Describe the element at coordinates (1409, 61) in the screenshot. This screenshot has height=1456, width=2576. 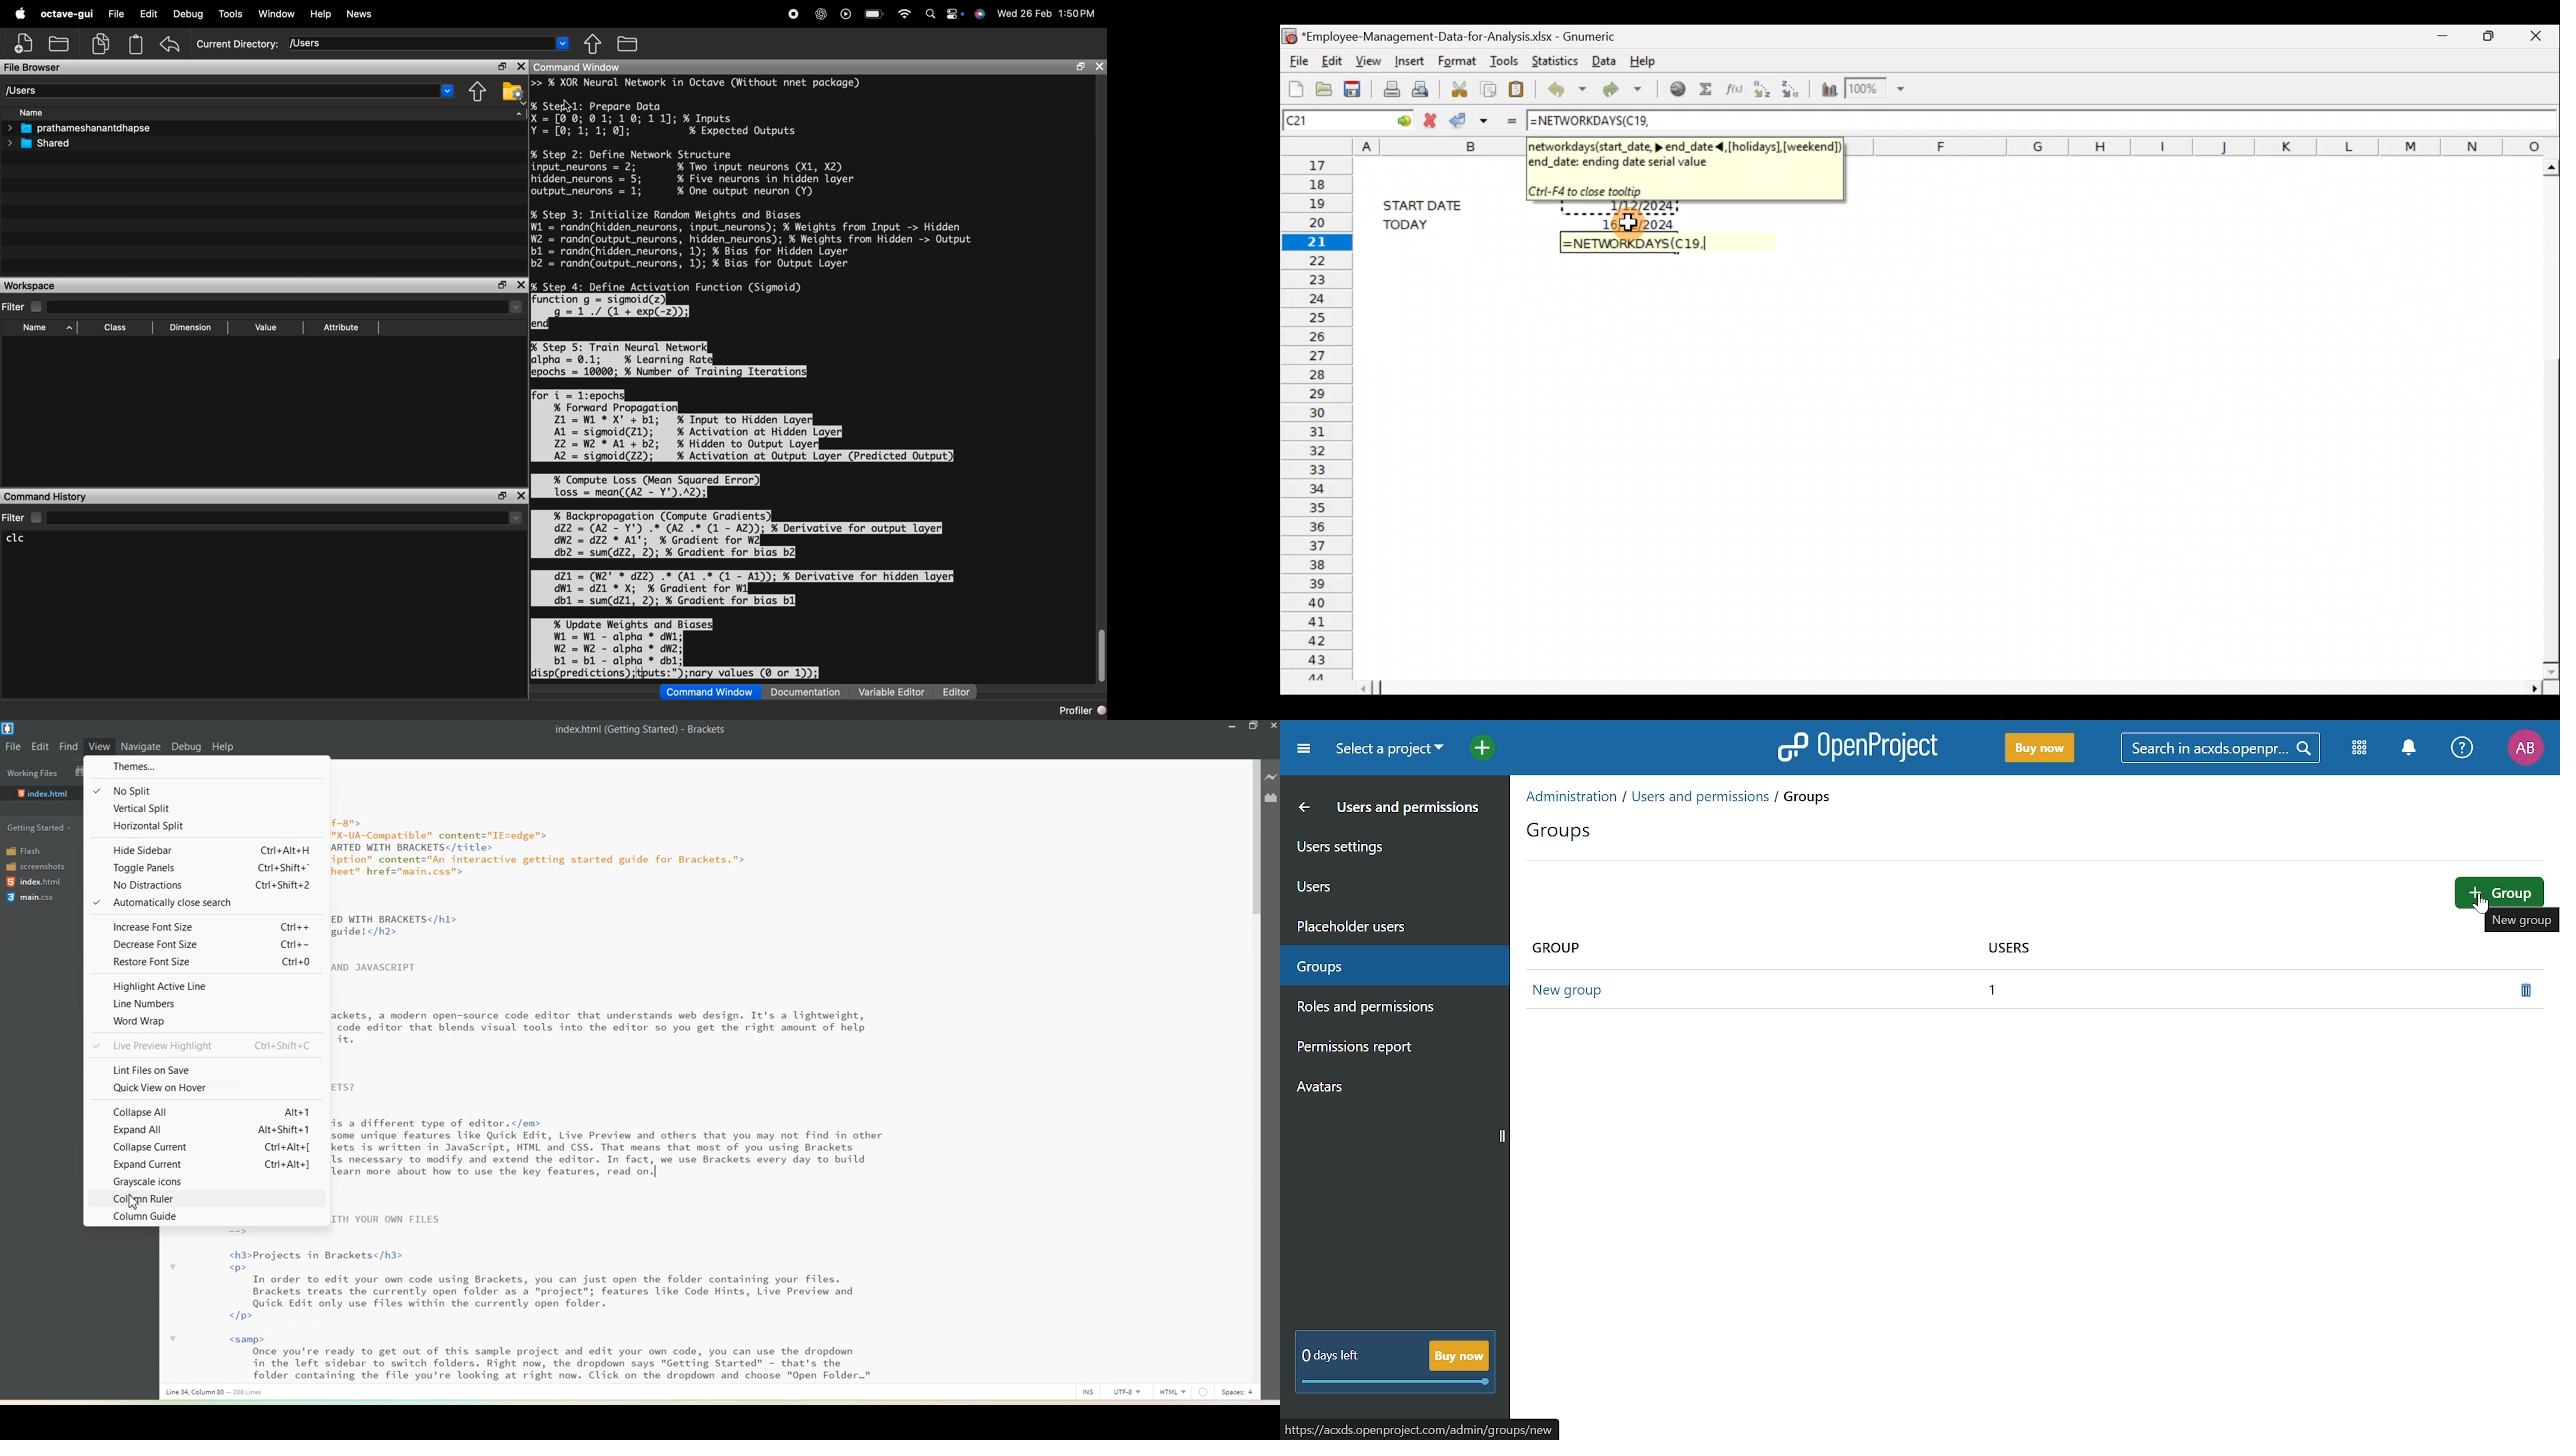
I see `Insert` at that location.